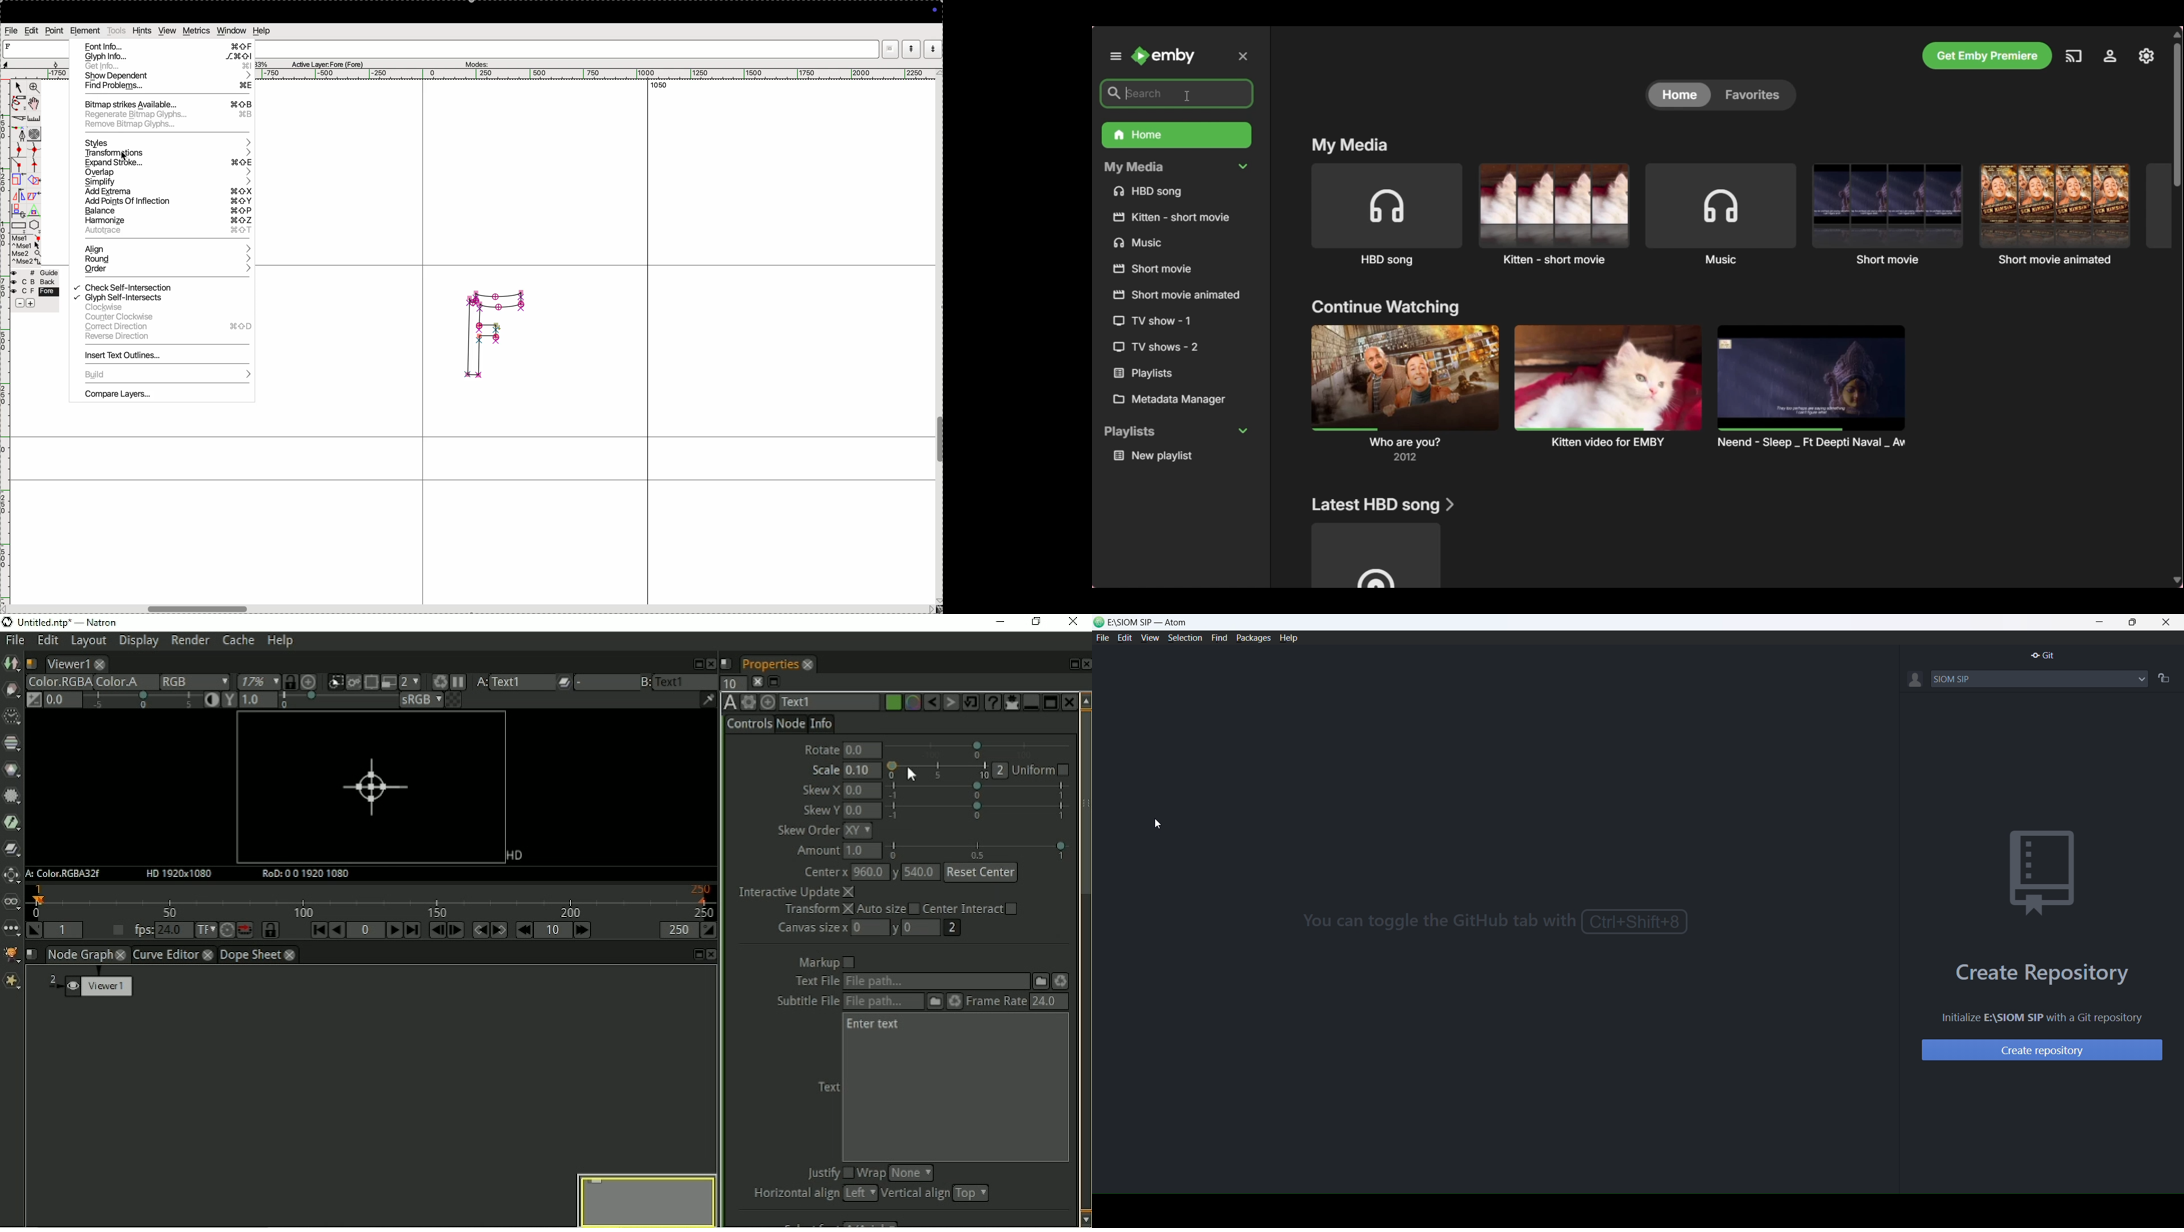  I want to click on Node color, so click(892, 701).